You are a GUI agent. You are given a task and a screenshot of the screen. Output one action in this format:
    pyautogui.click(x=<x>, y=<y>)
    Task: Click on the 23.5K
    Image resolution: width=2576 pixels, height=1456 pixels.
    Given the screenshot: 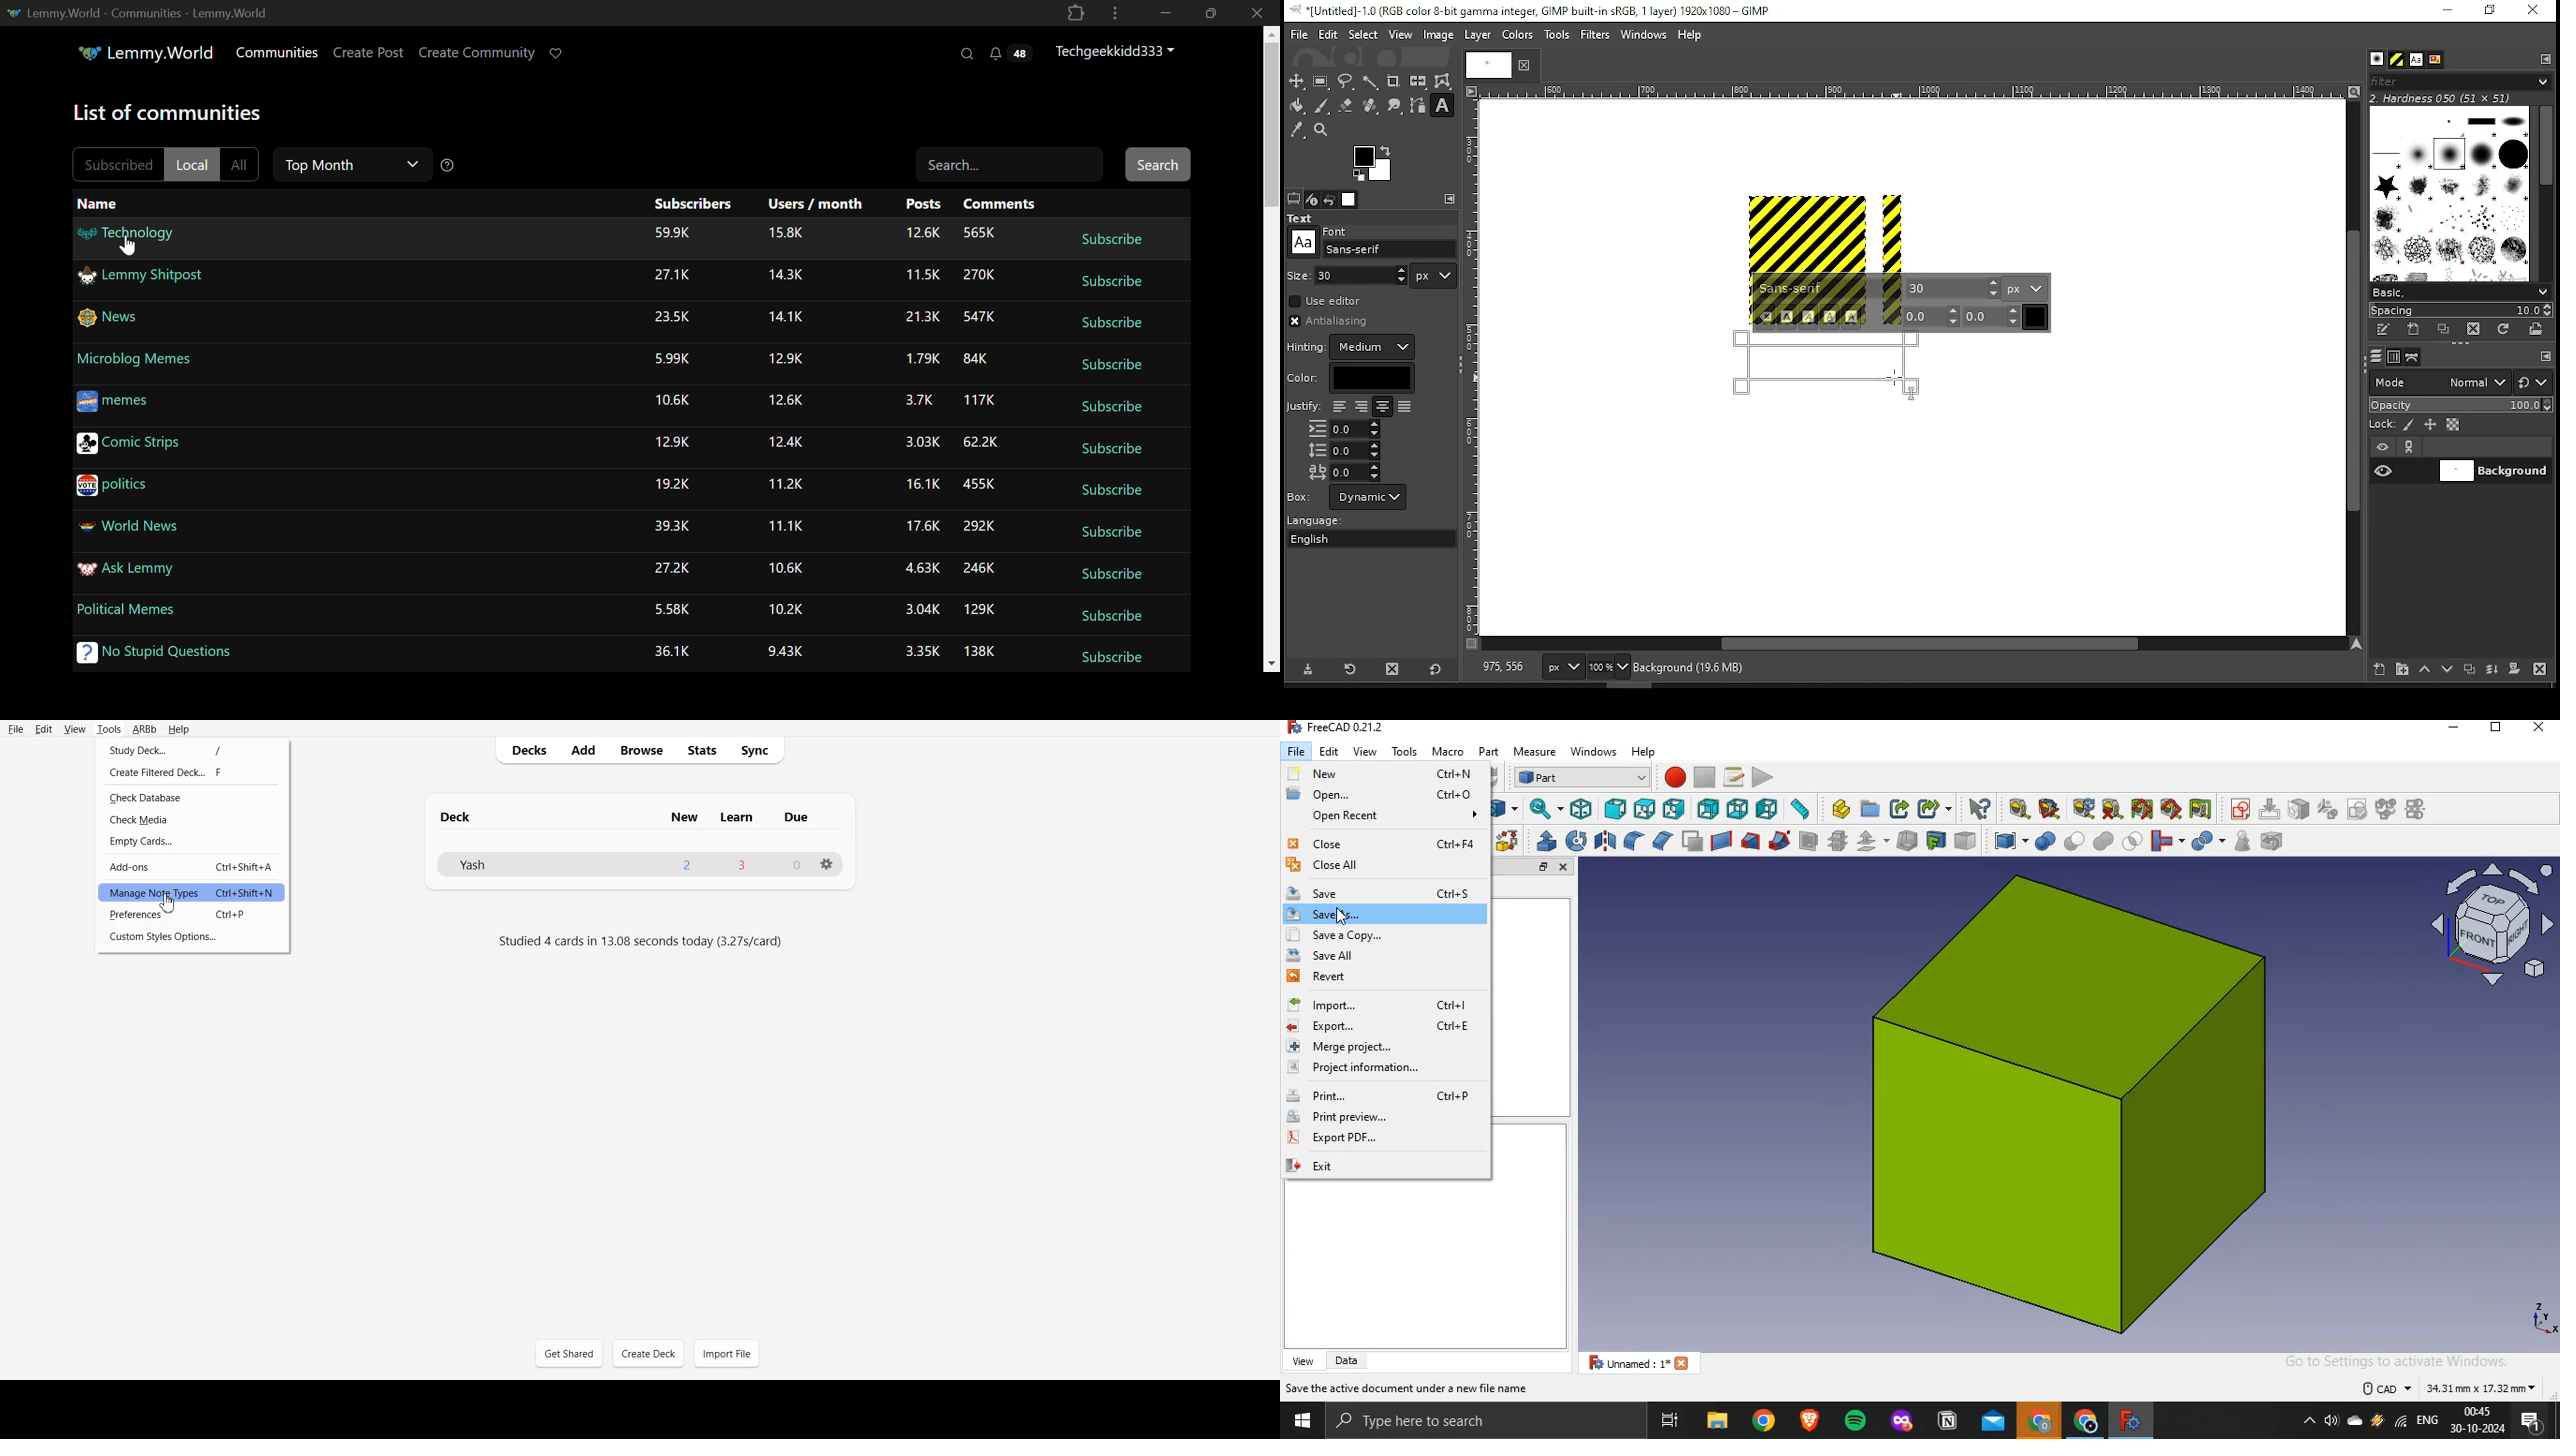 What is the action you would take?
    pyautogui.click(x=671, y=316)
    